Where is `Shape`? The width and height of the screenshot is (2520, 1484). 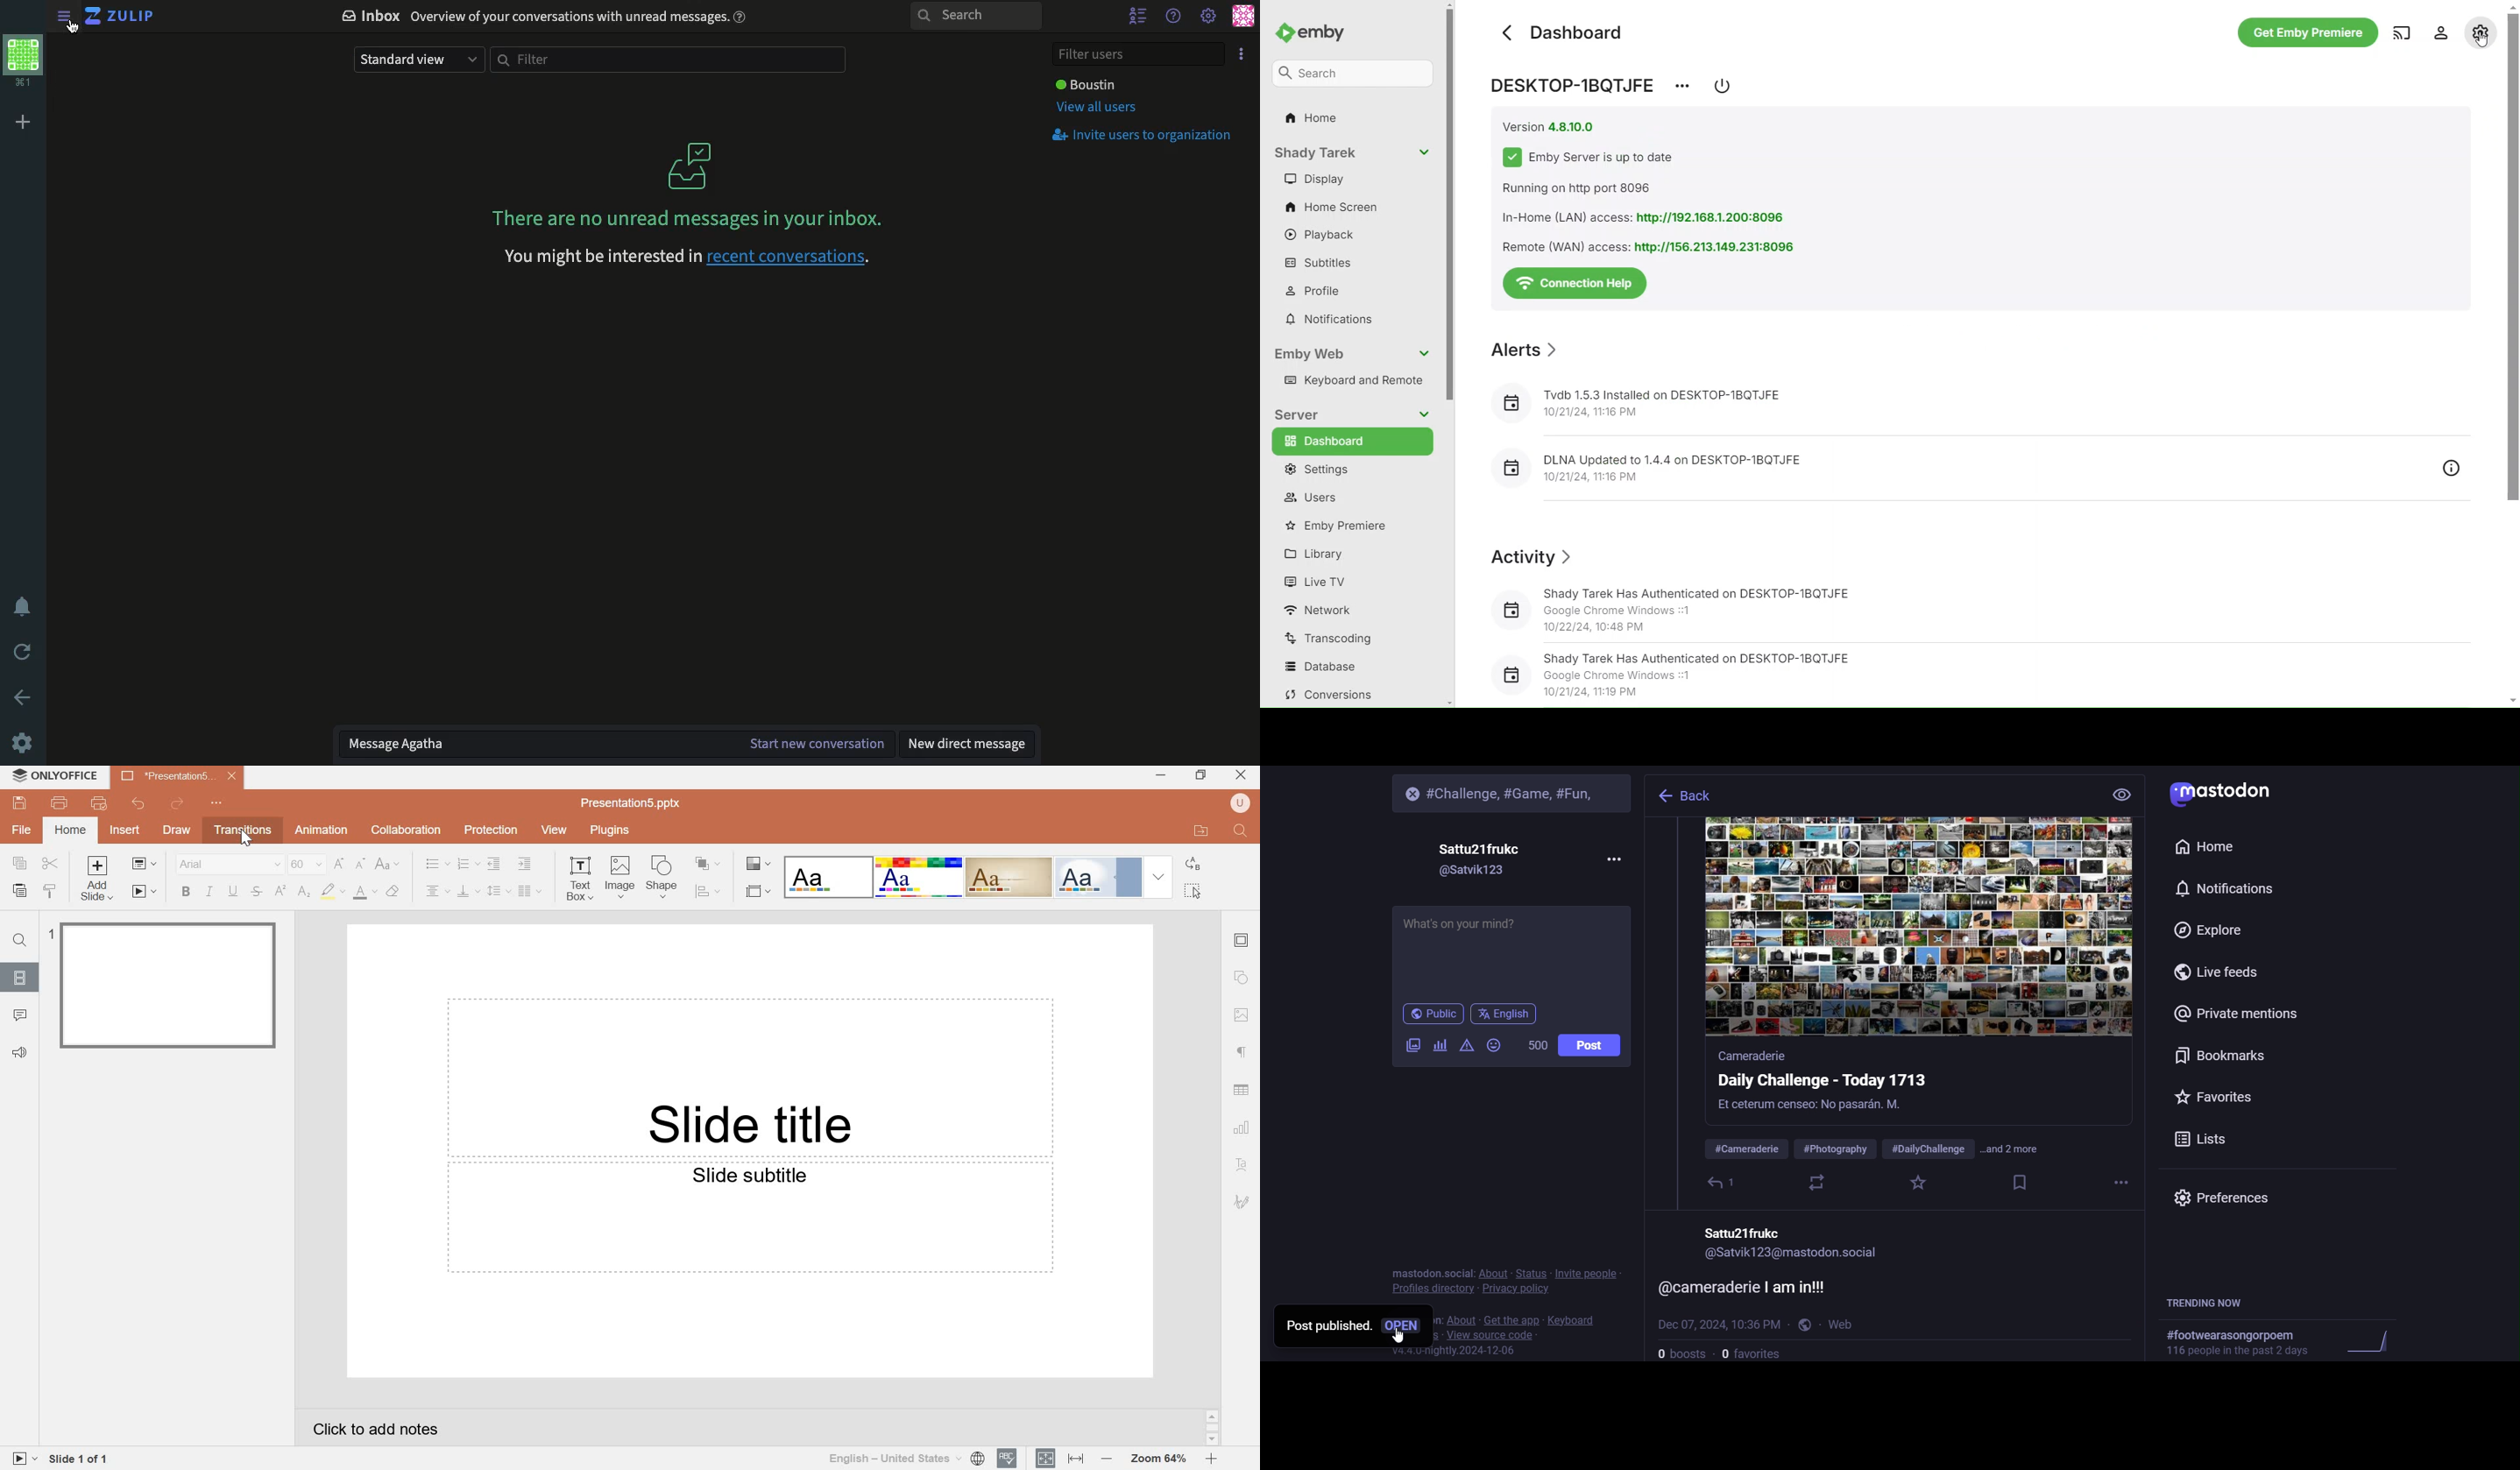 Shape is located at coordinates (663, 877).